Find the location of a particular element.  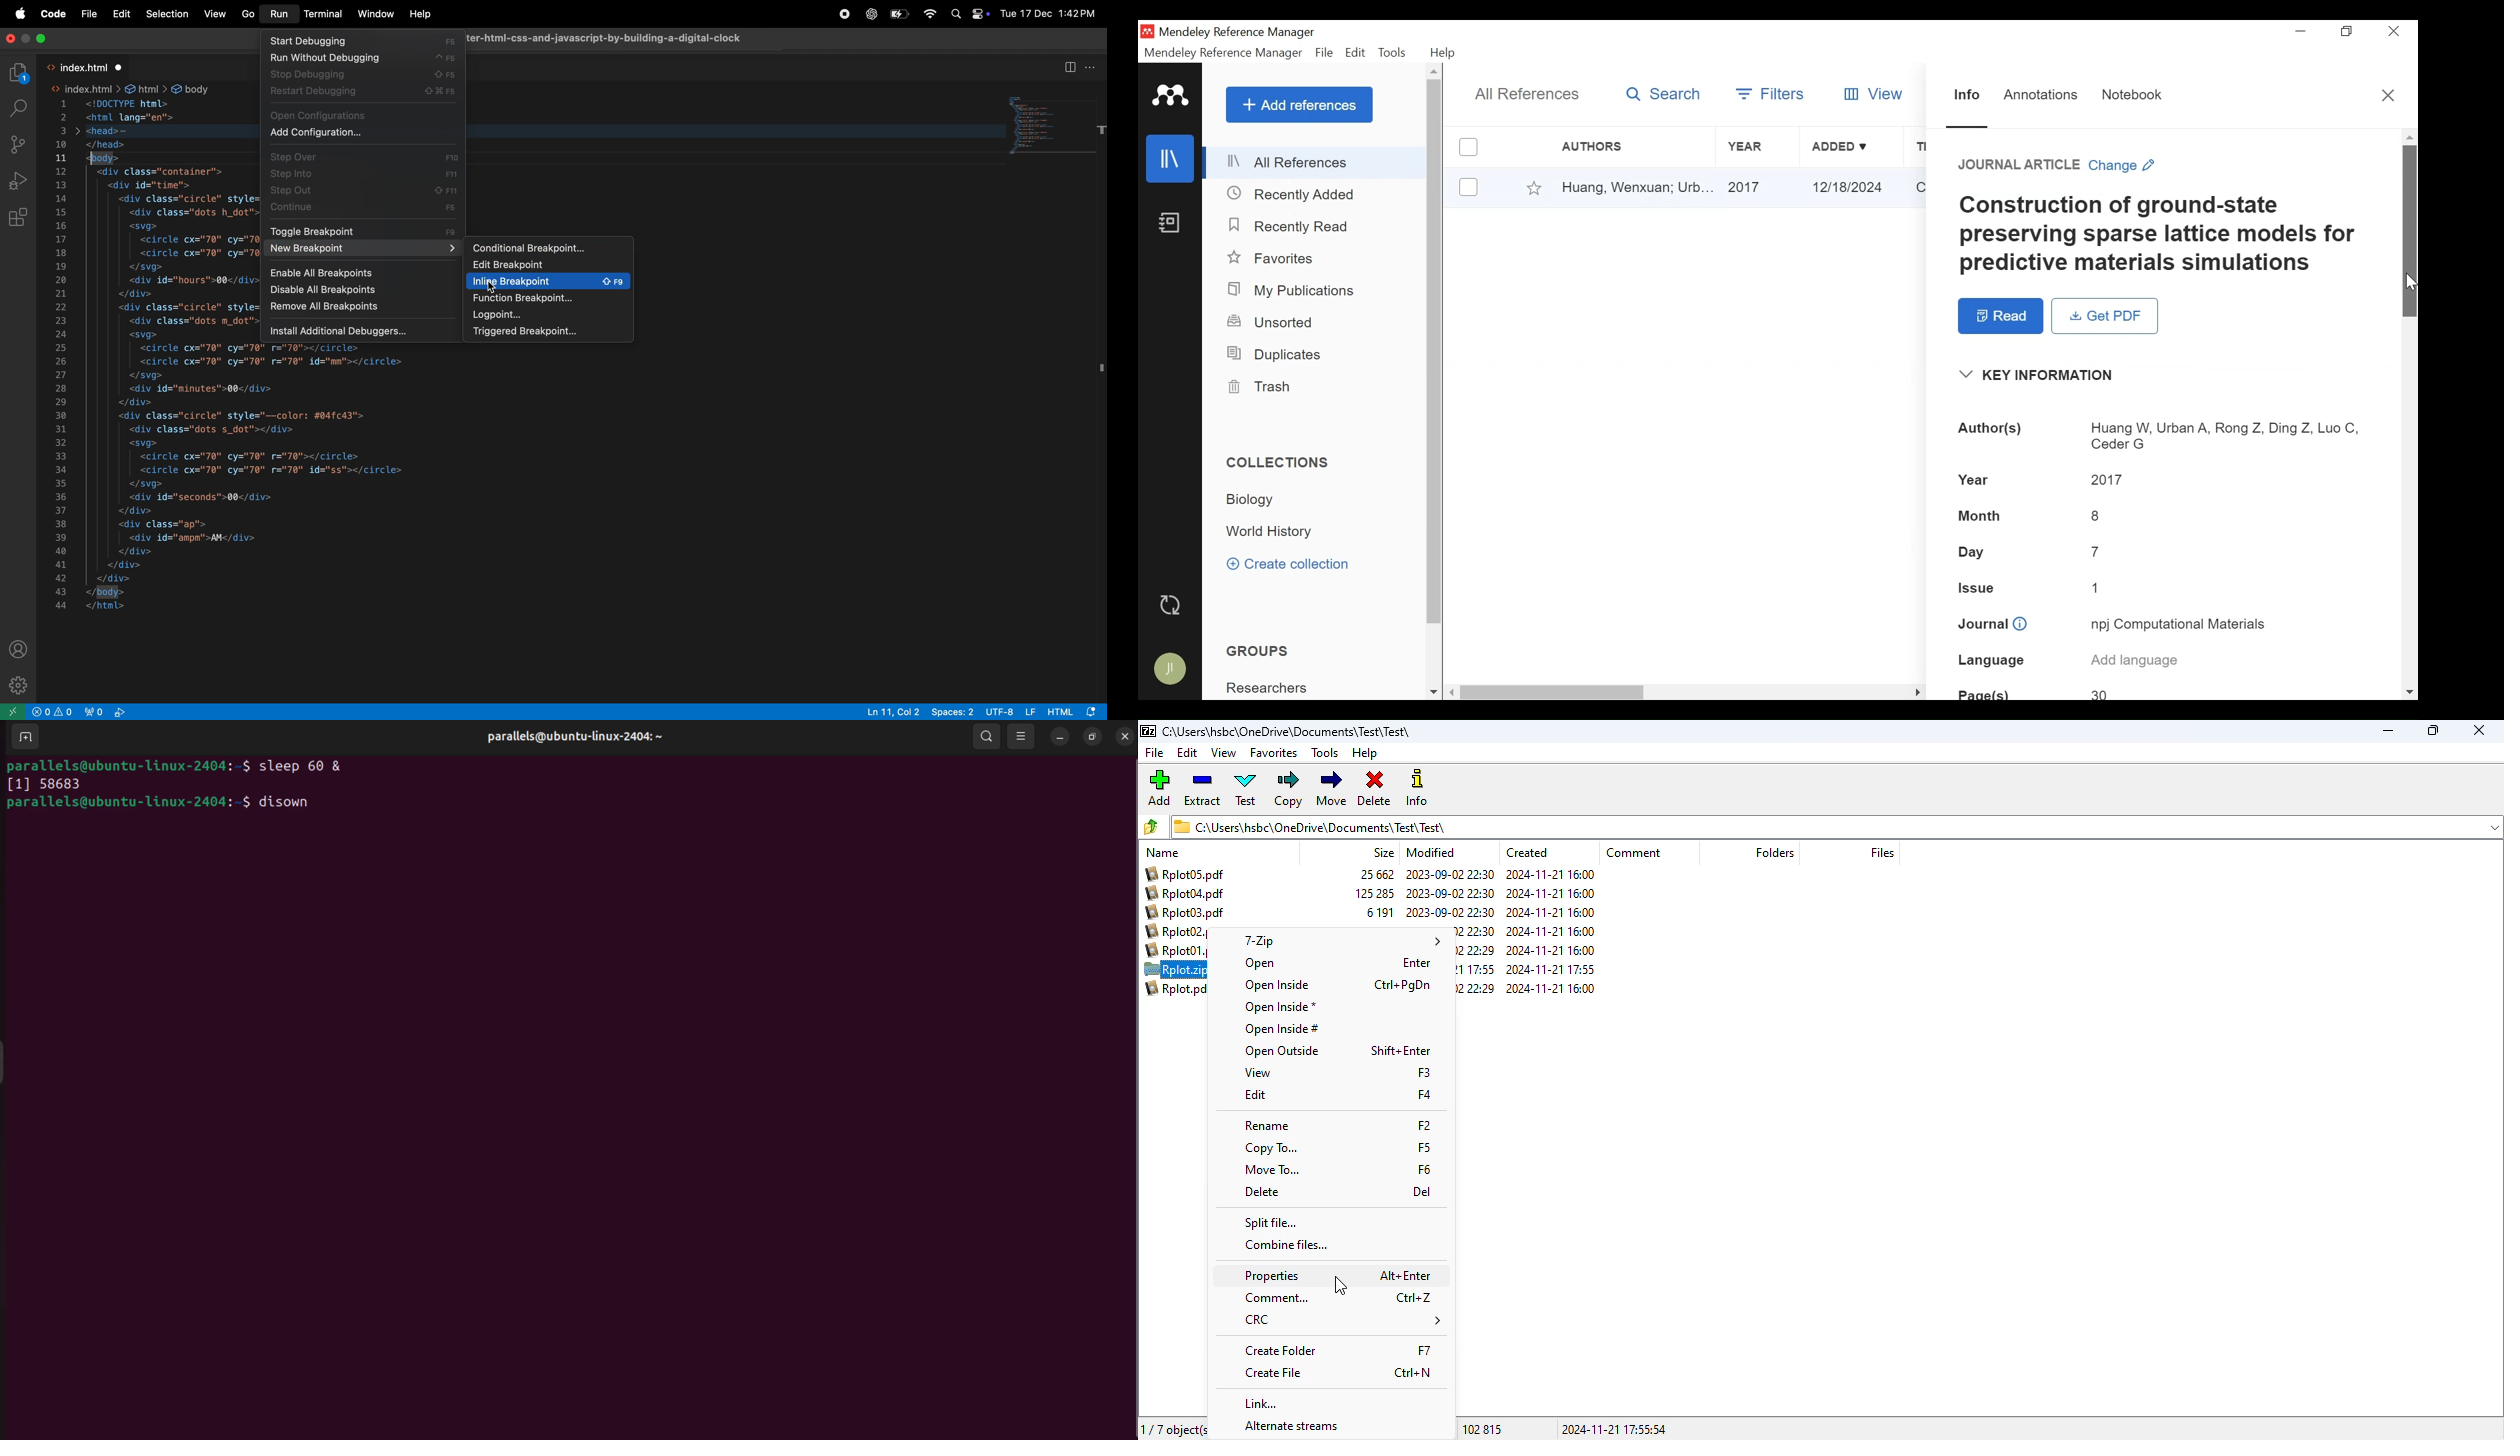

Favorites is located at coordinates (1535, 187).